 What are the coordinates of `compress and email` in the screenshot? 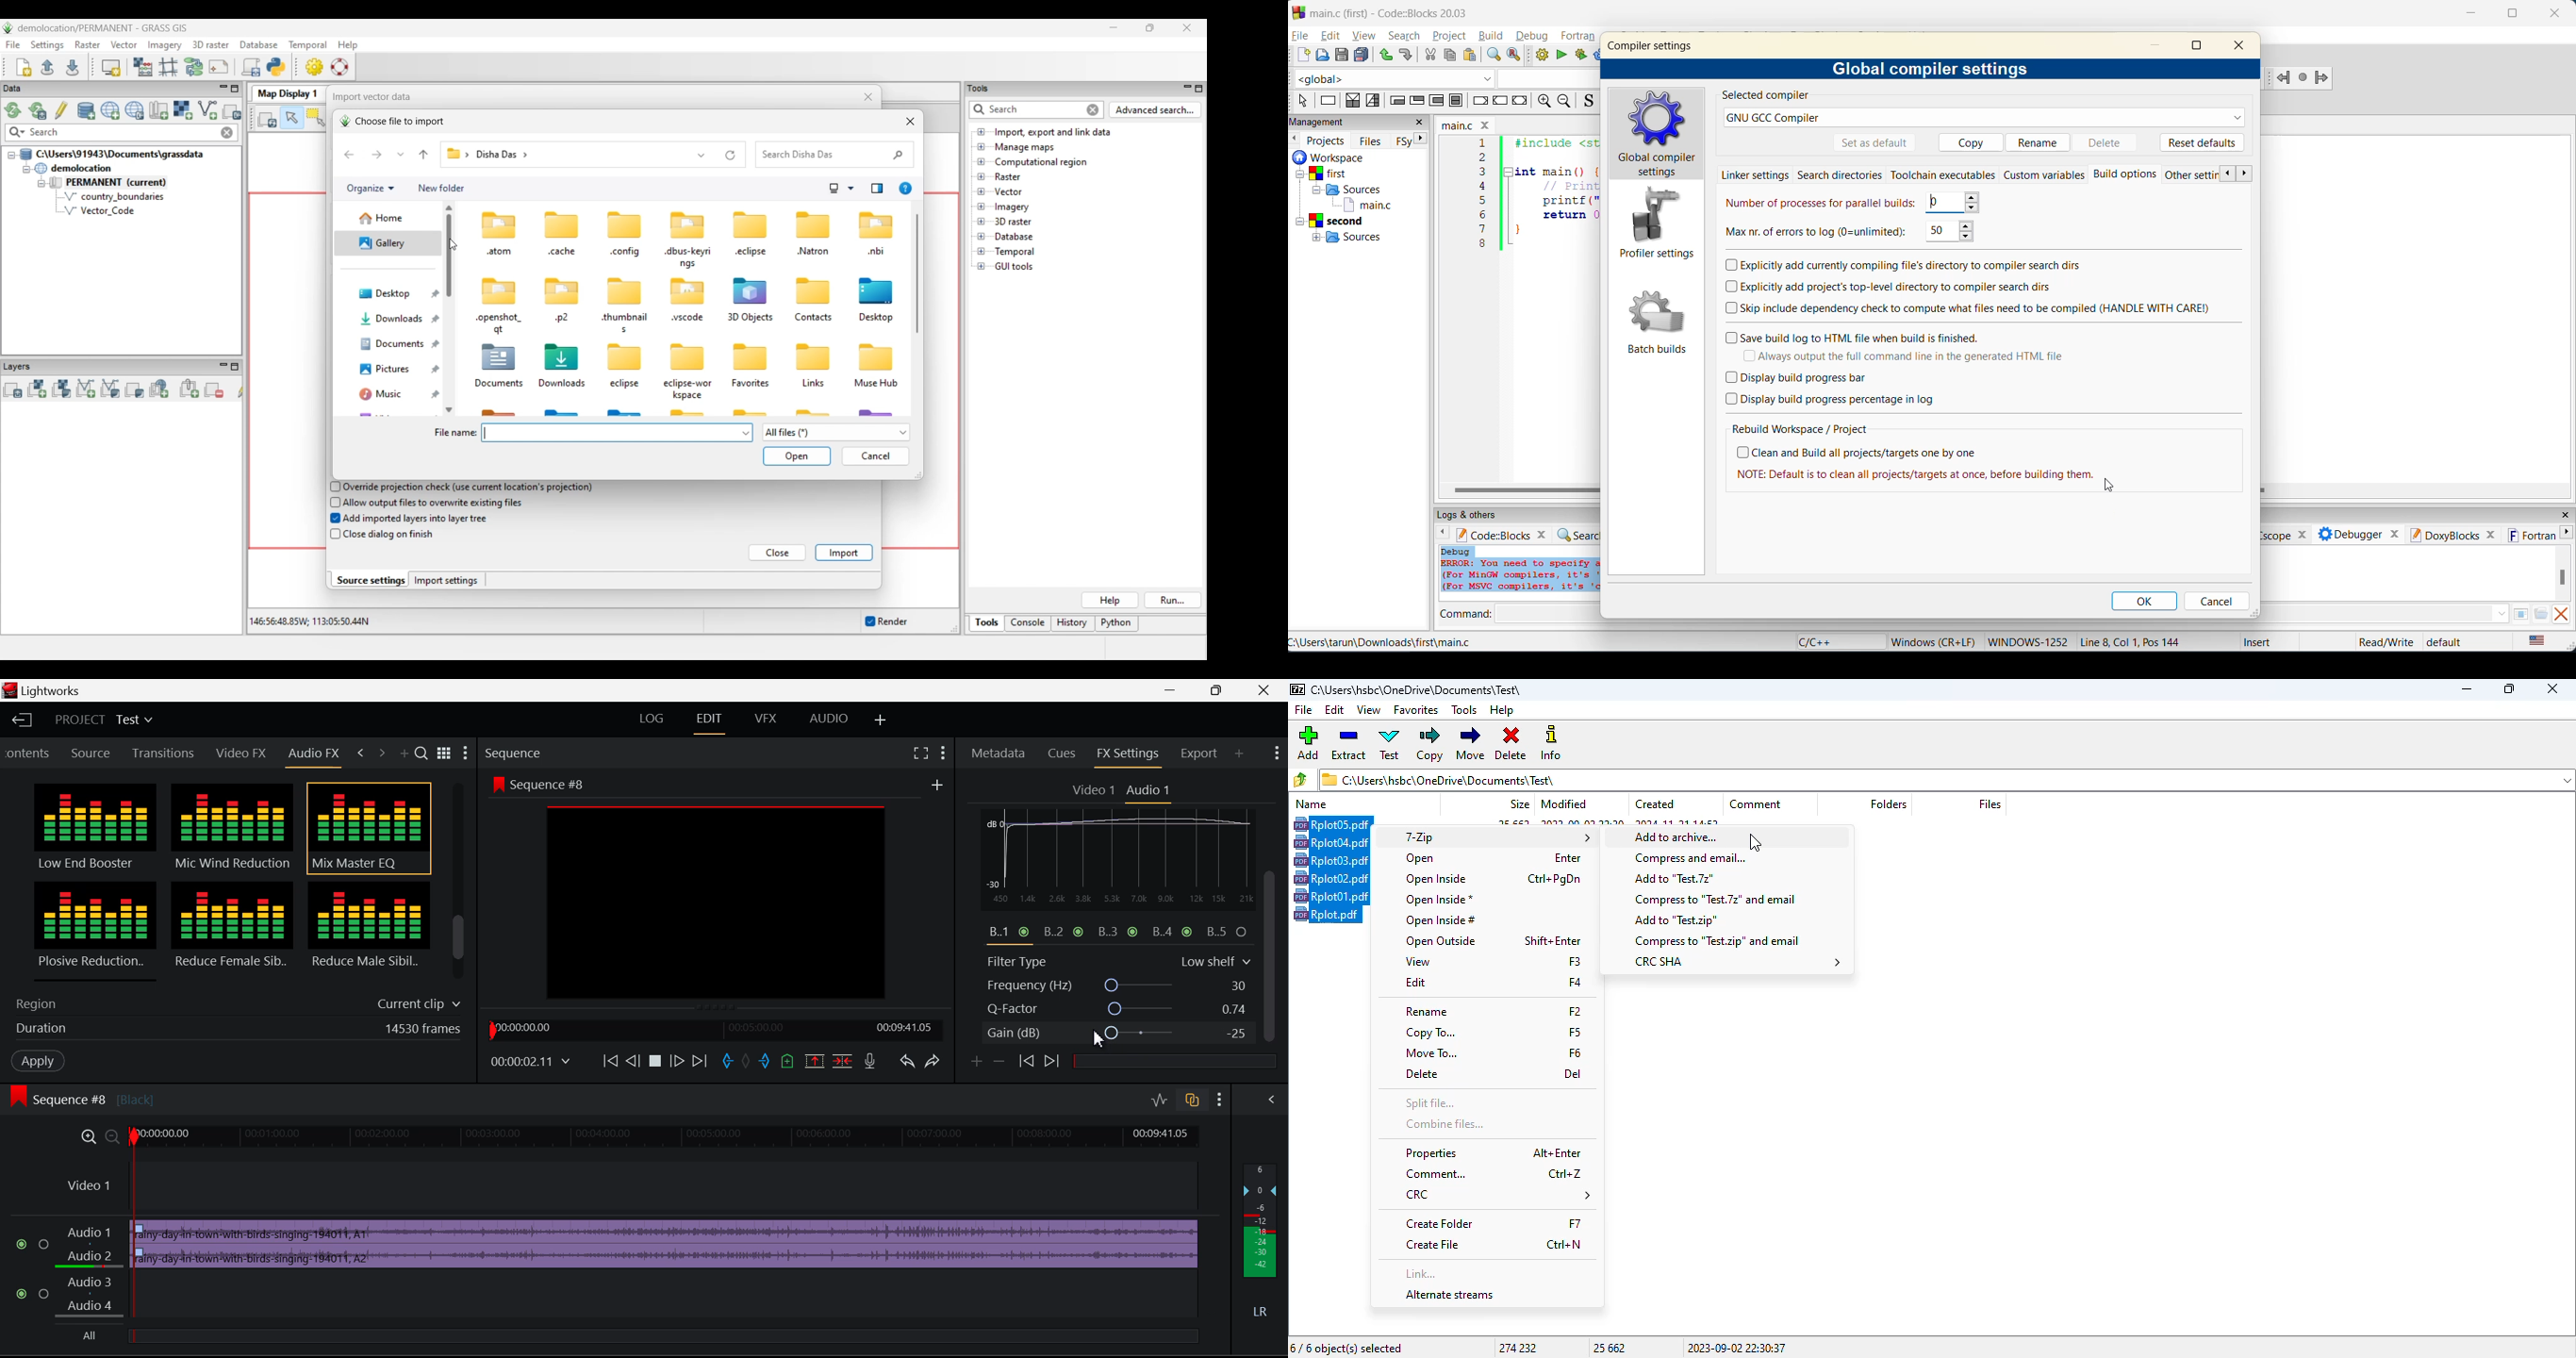 It's located at (1693, 858).